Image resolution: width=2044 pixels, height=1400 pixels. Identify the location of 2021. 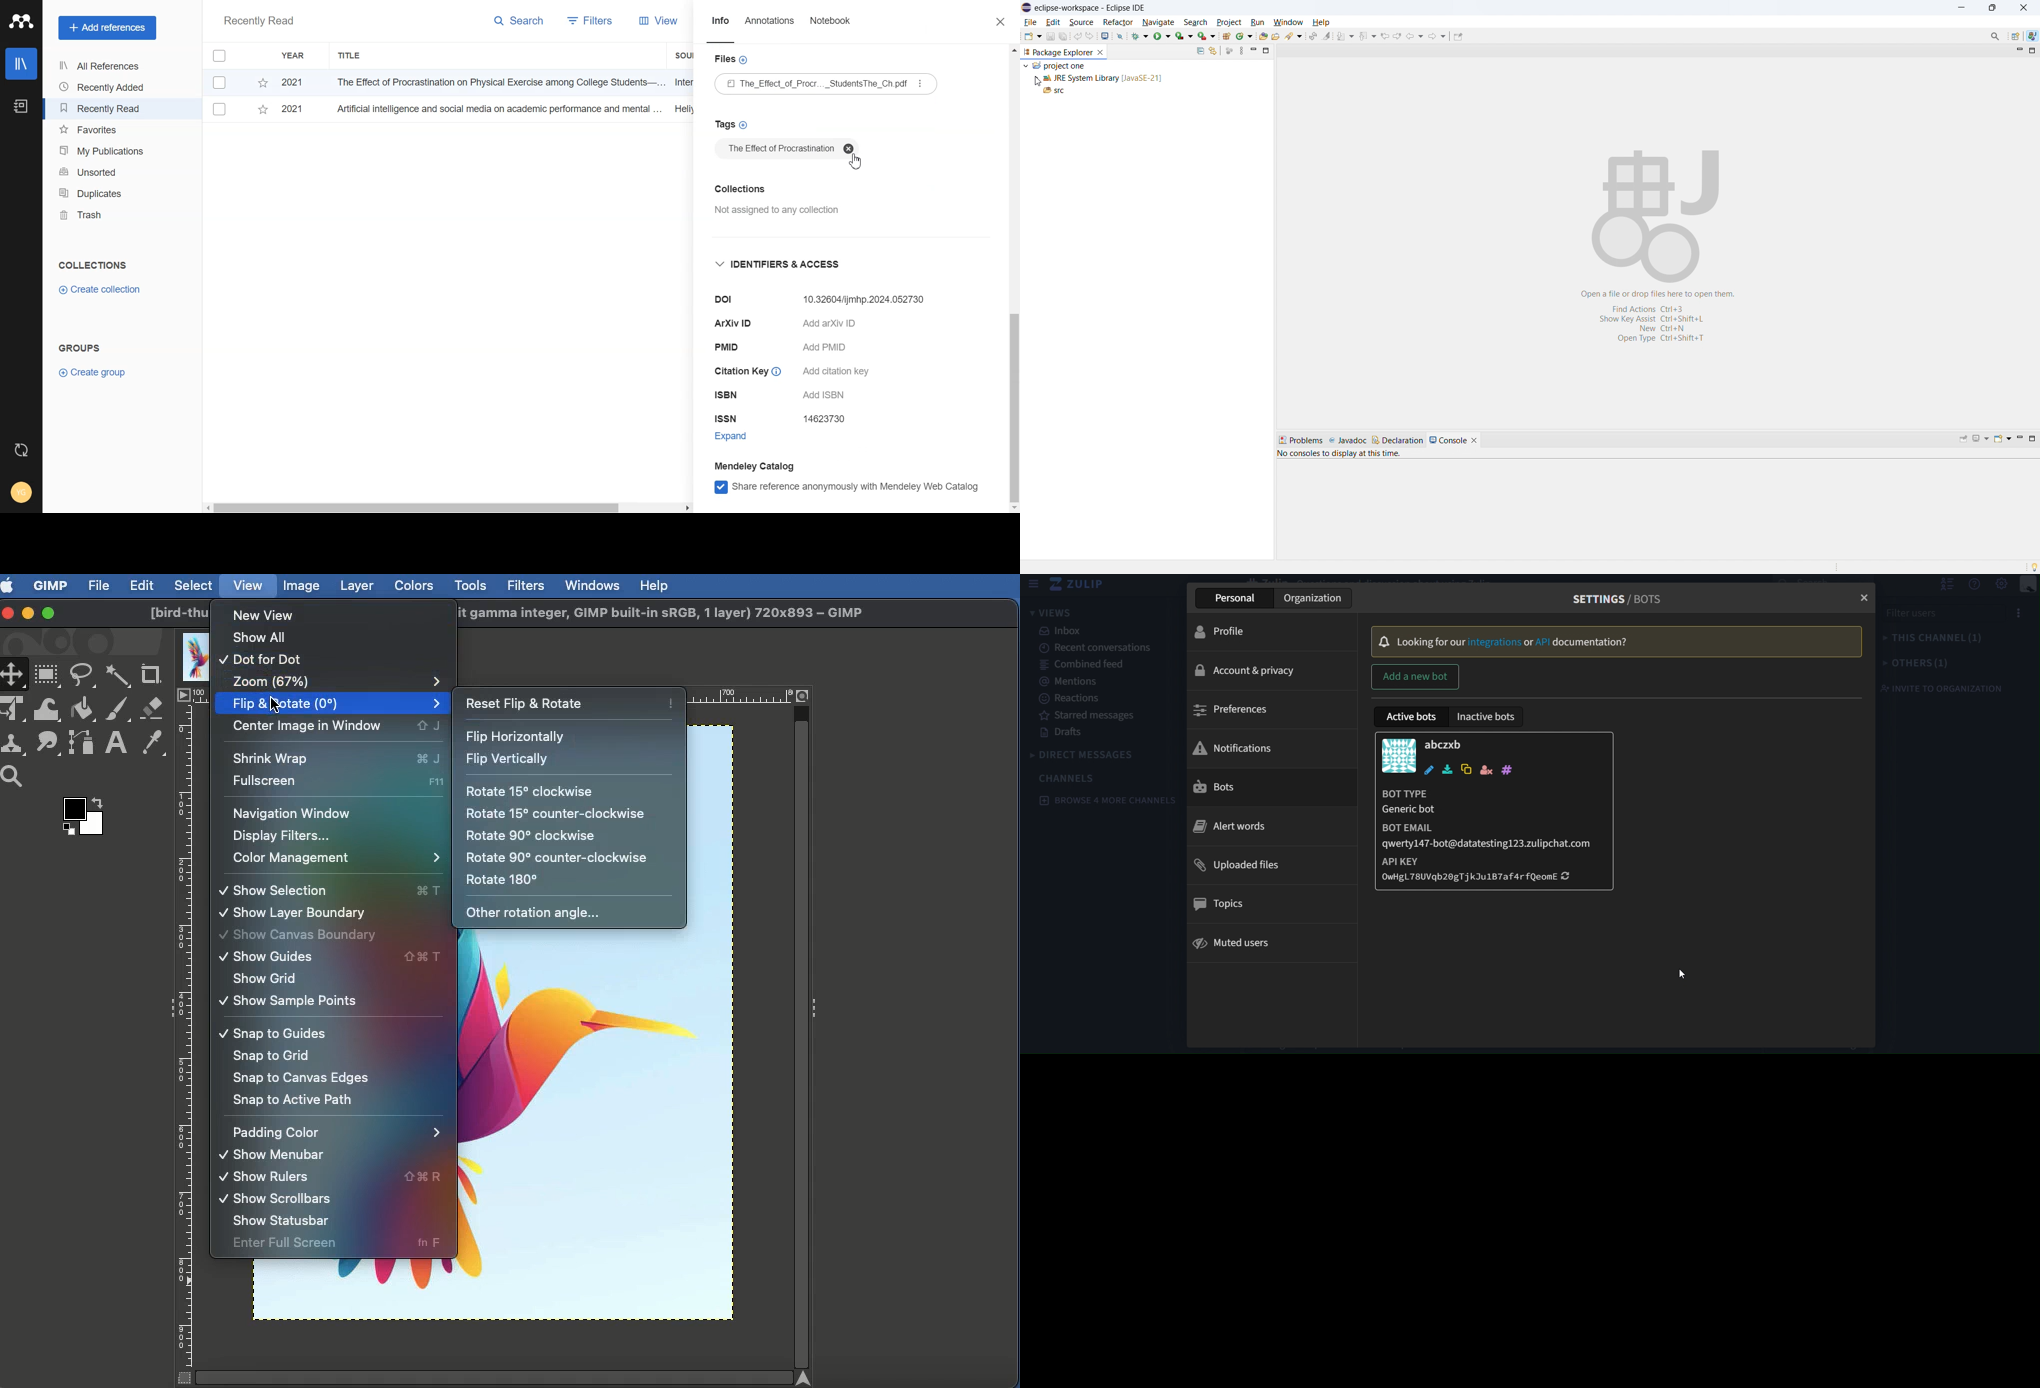
(292, 83).